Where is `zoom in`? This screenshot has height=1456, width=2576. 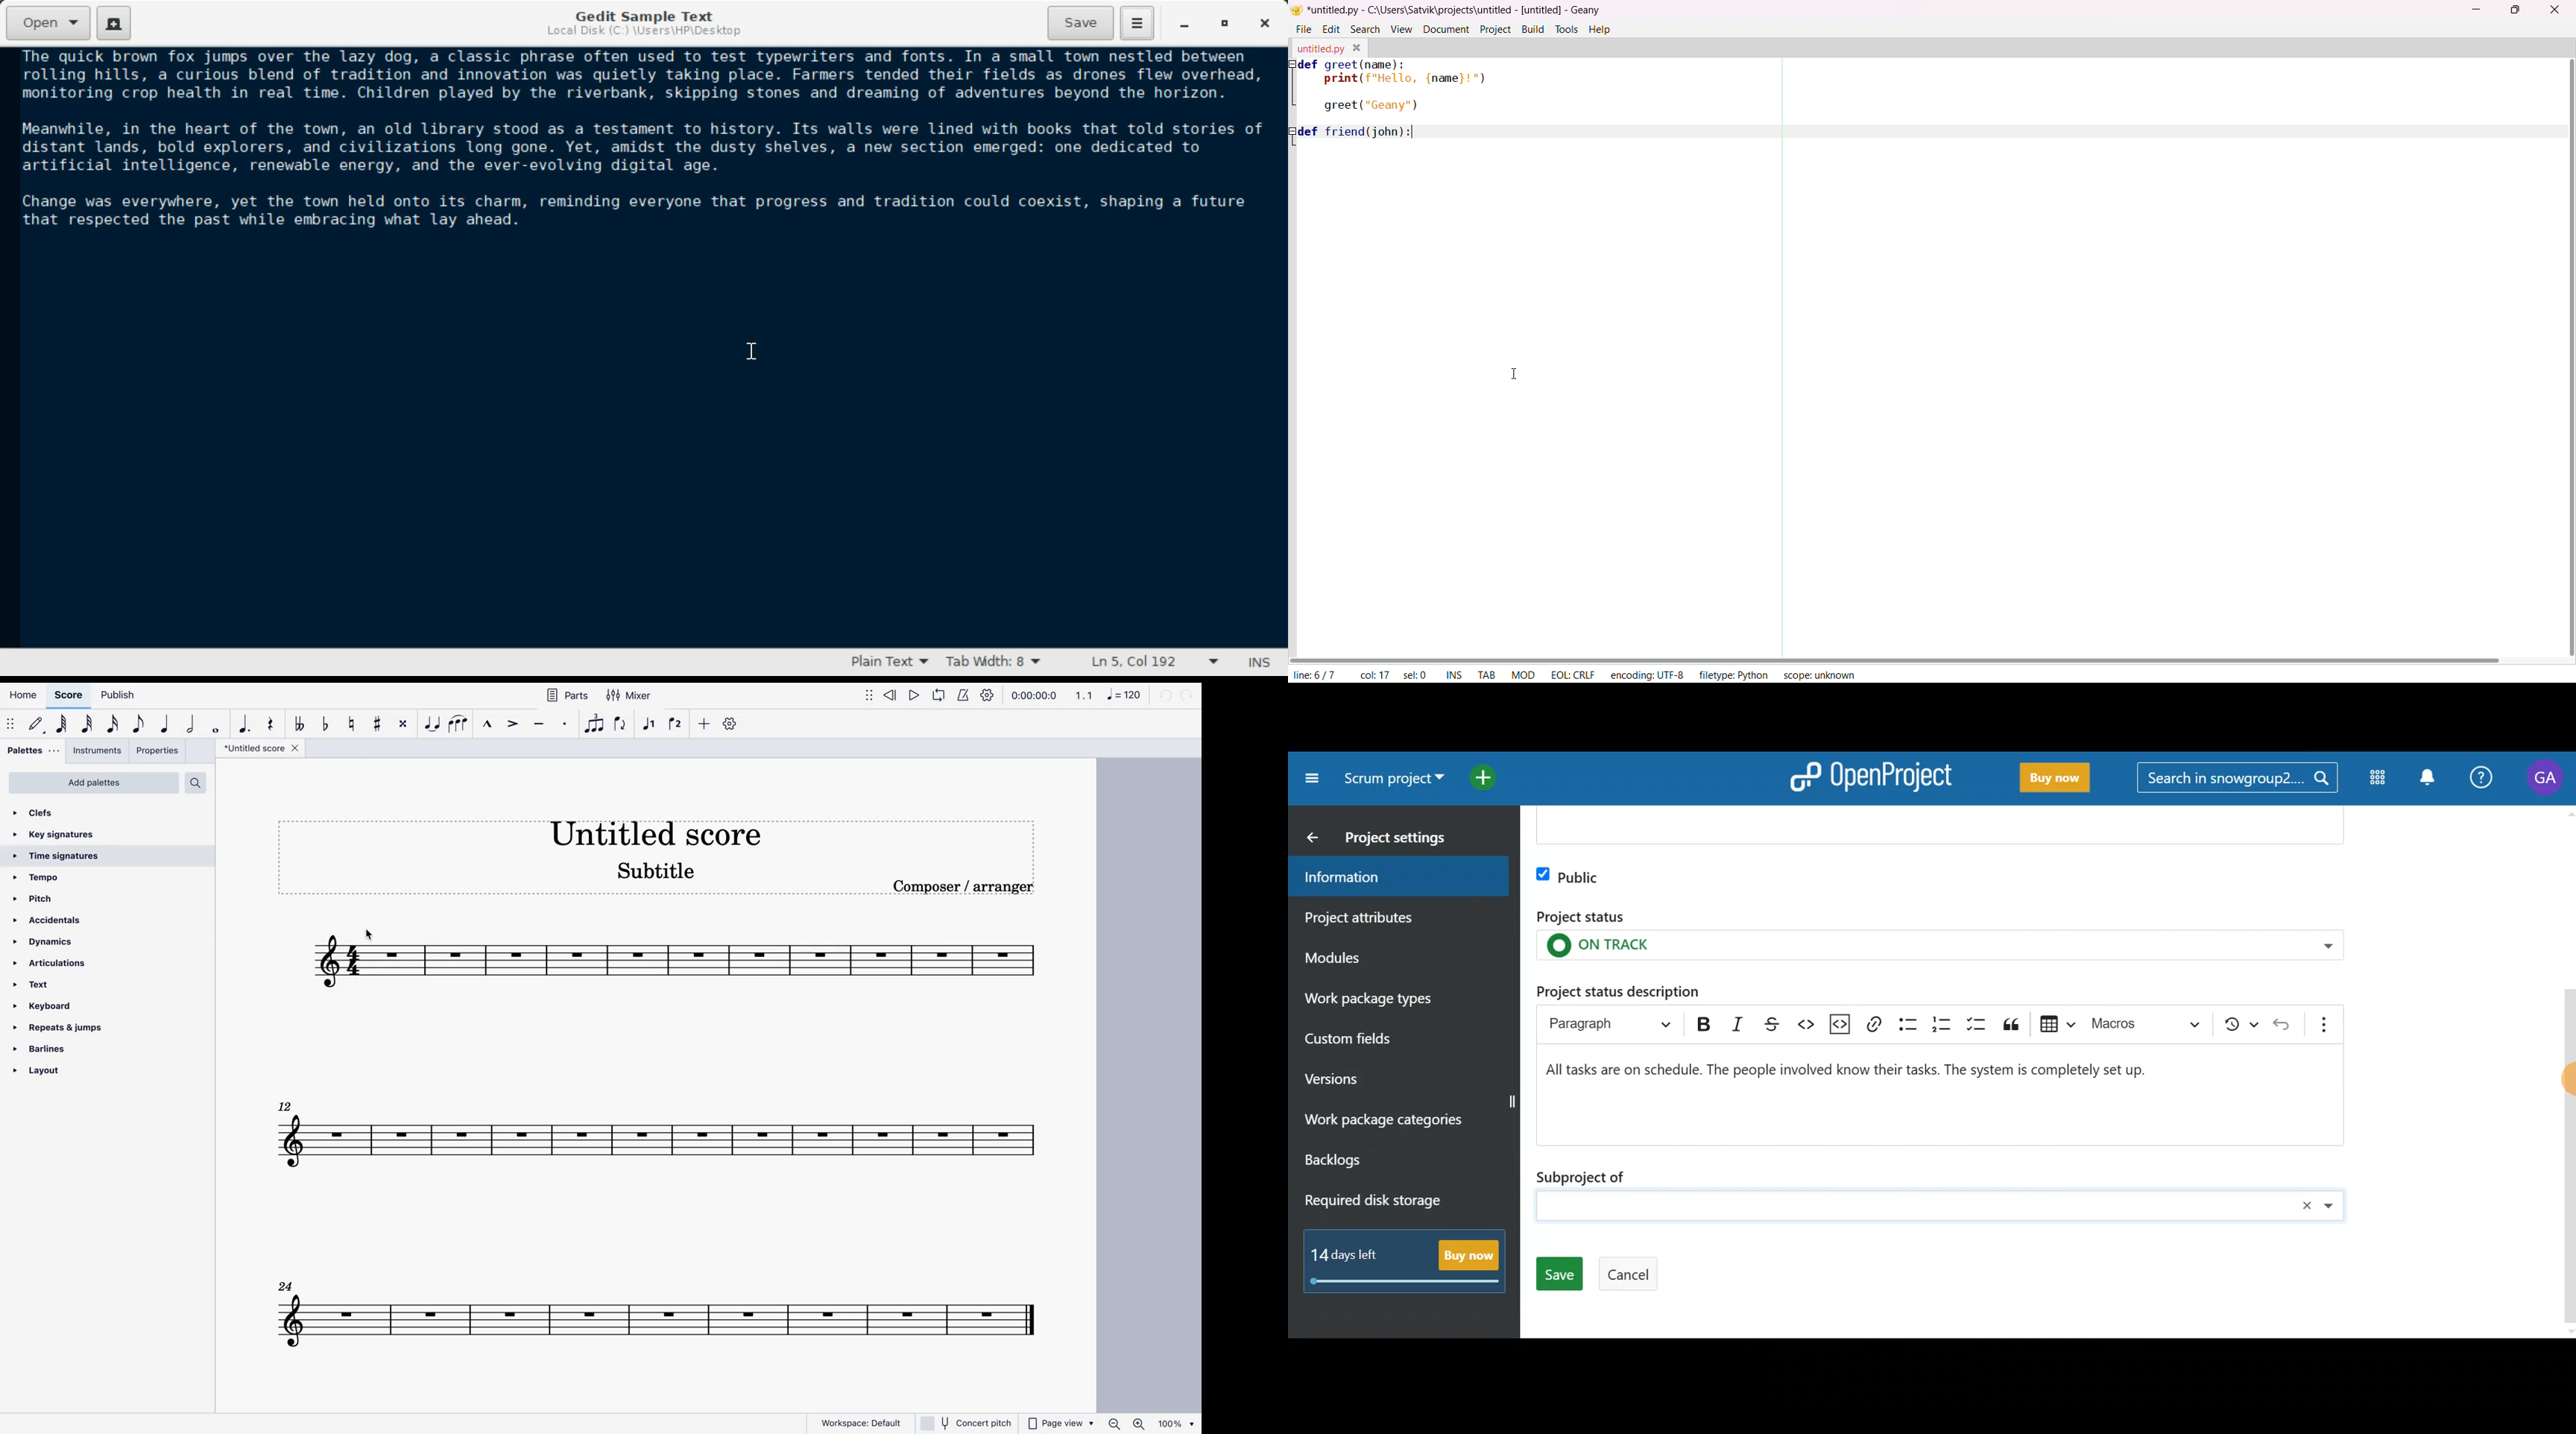
zoom in is located at coordinates (1140, 1423).